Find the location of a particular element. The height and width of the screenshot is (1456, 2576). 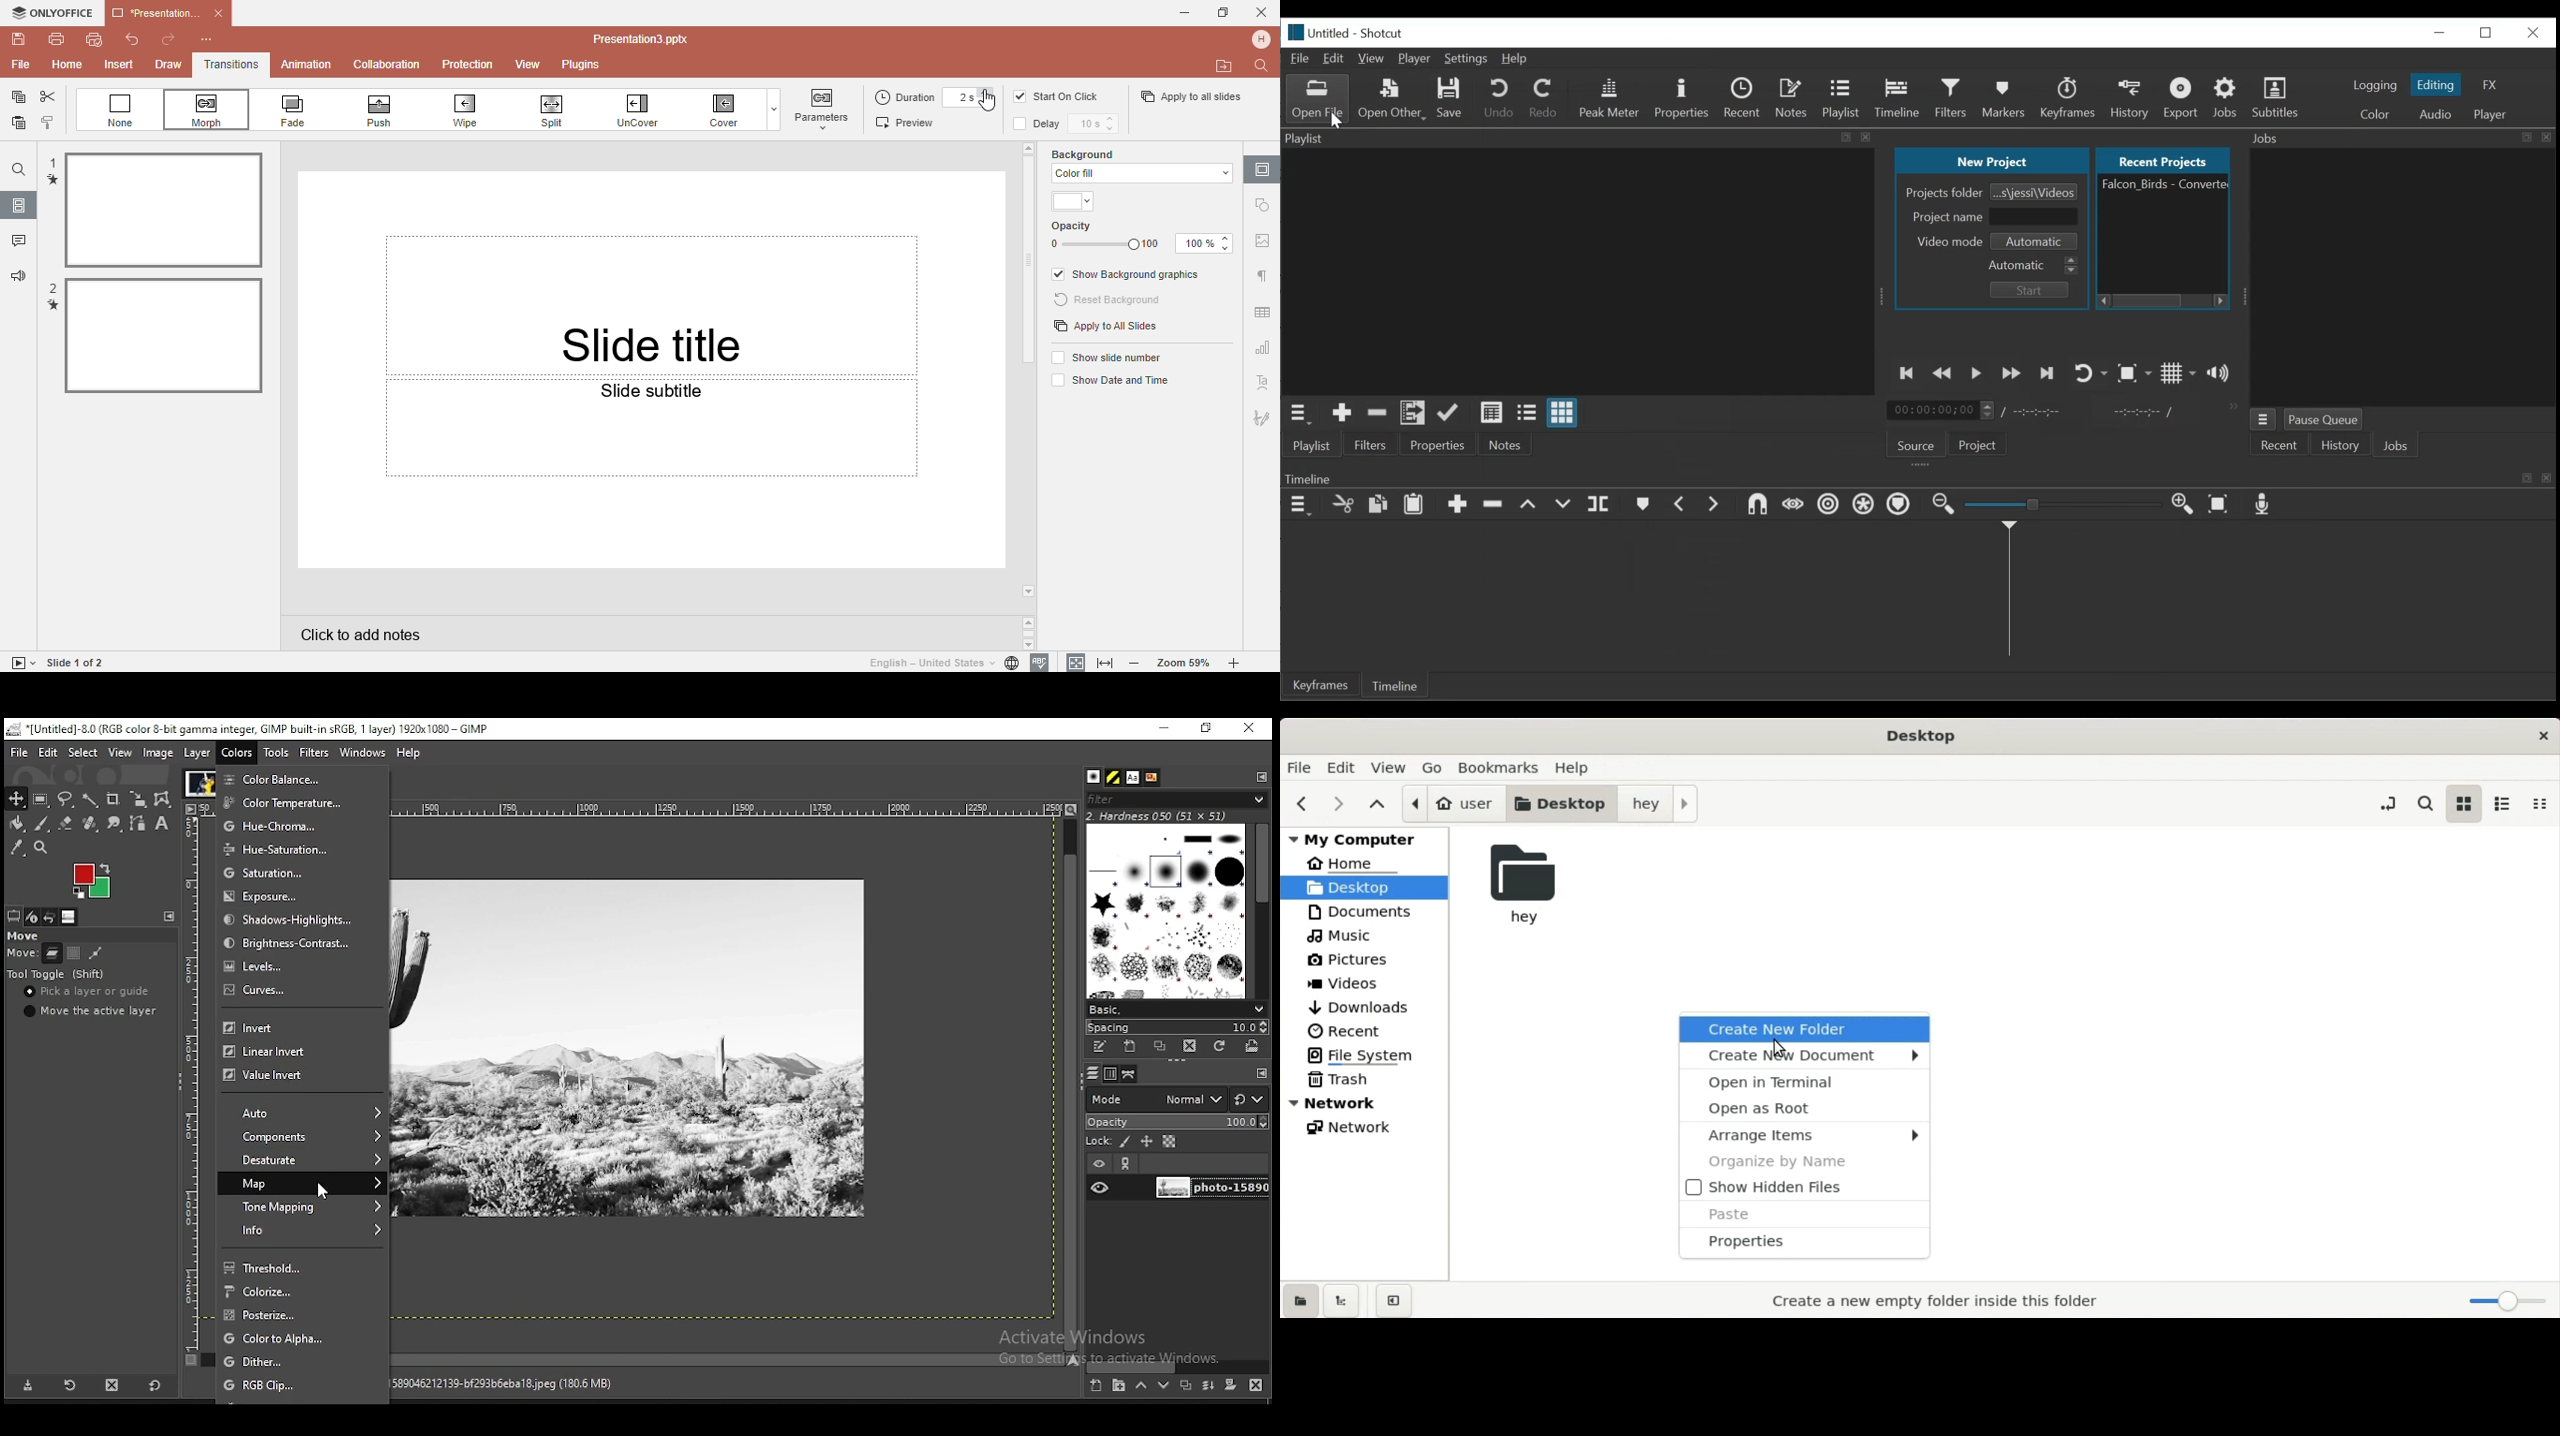

layer is located at coordinates (1210, 1189).